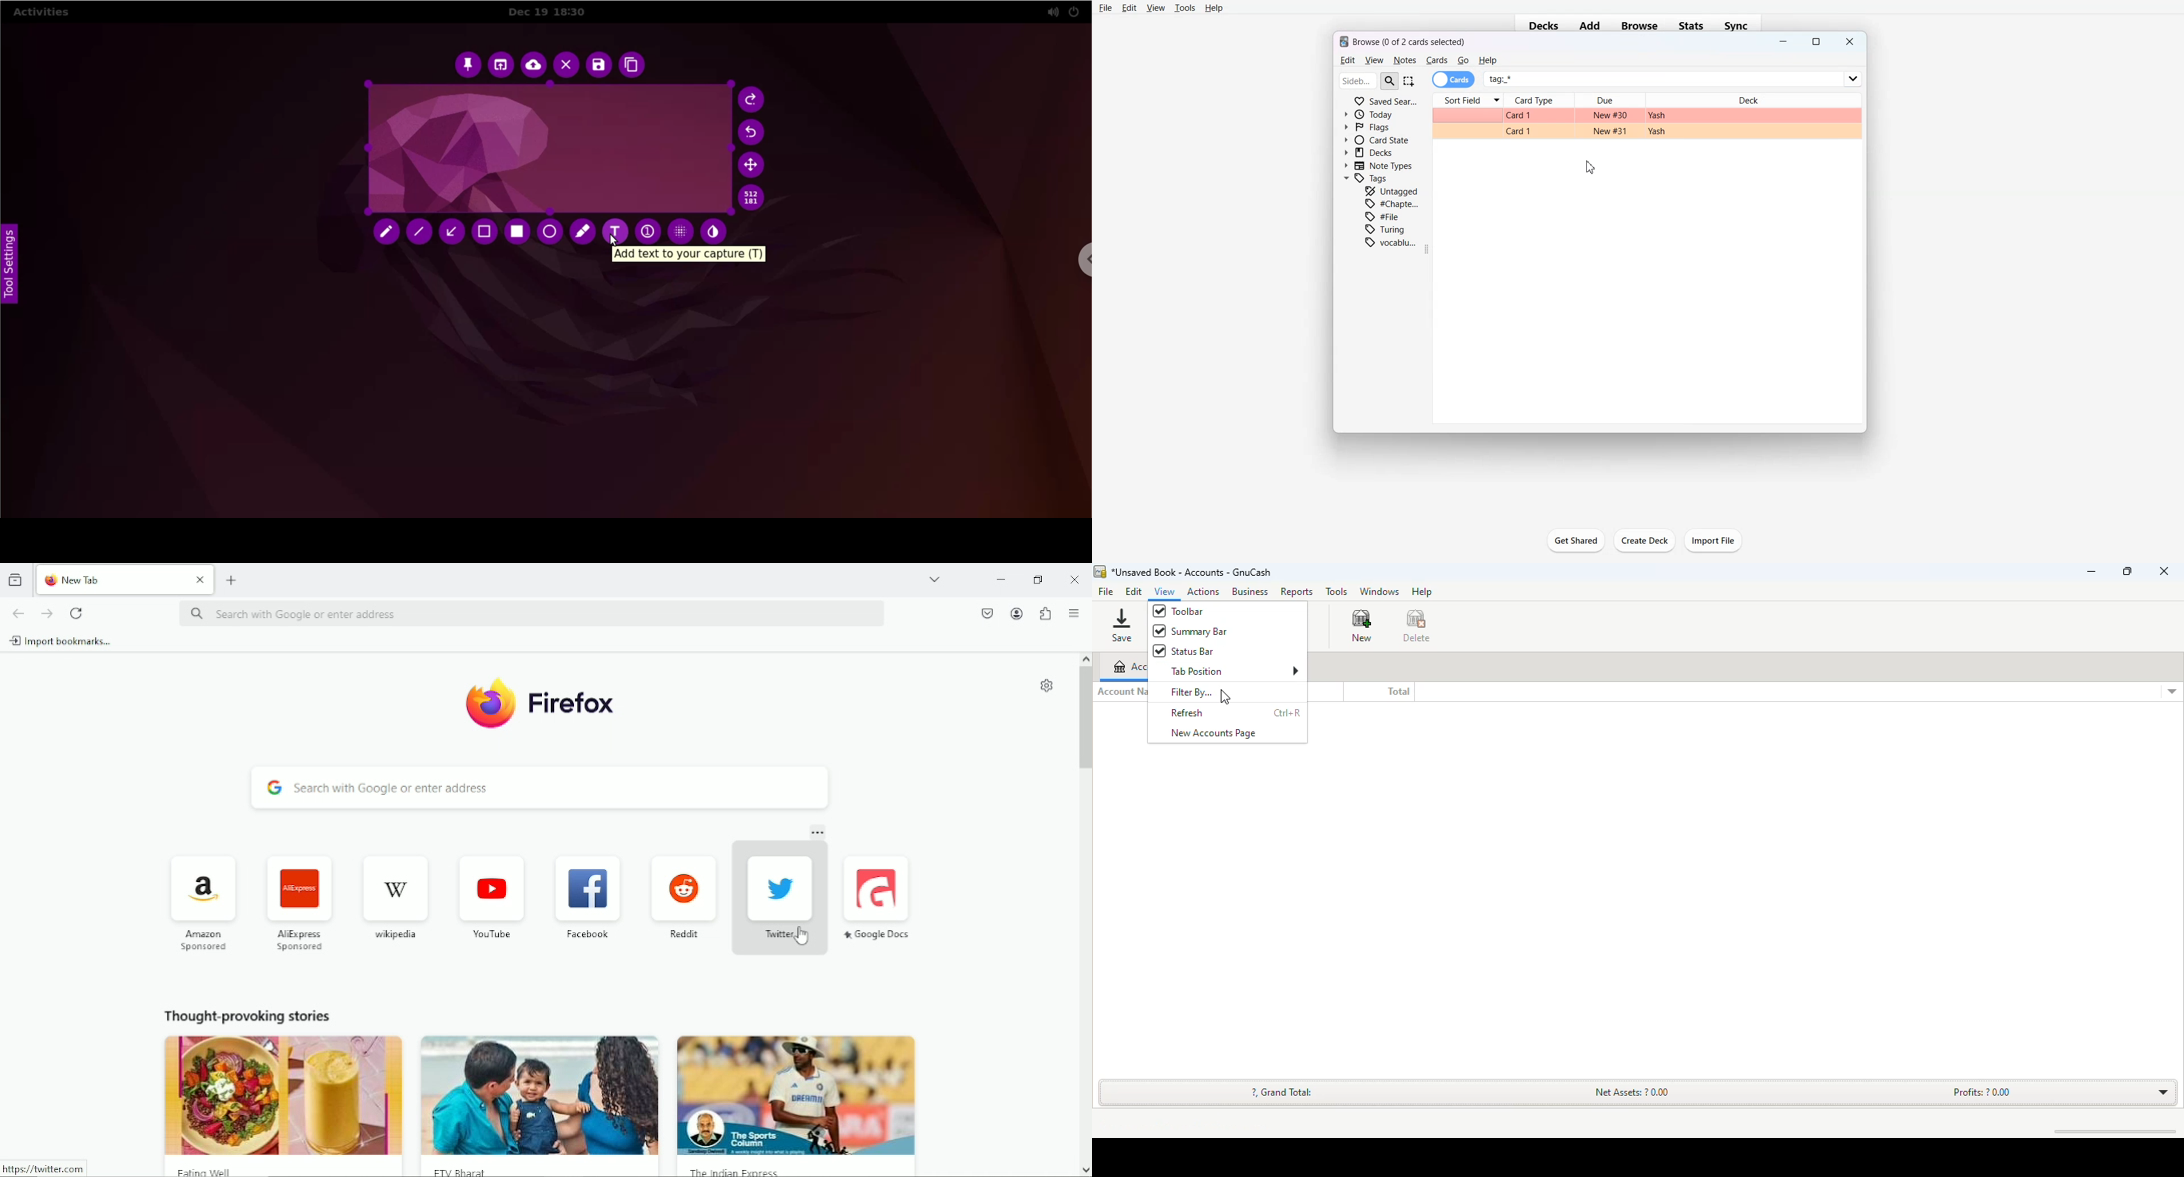 This screenshot has width=2184, height=1204. What do you see at coordinates (2164, 572) in the screenshot?
I see `close` at bounding box center [2164, 572].